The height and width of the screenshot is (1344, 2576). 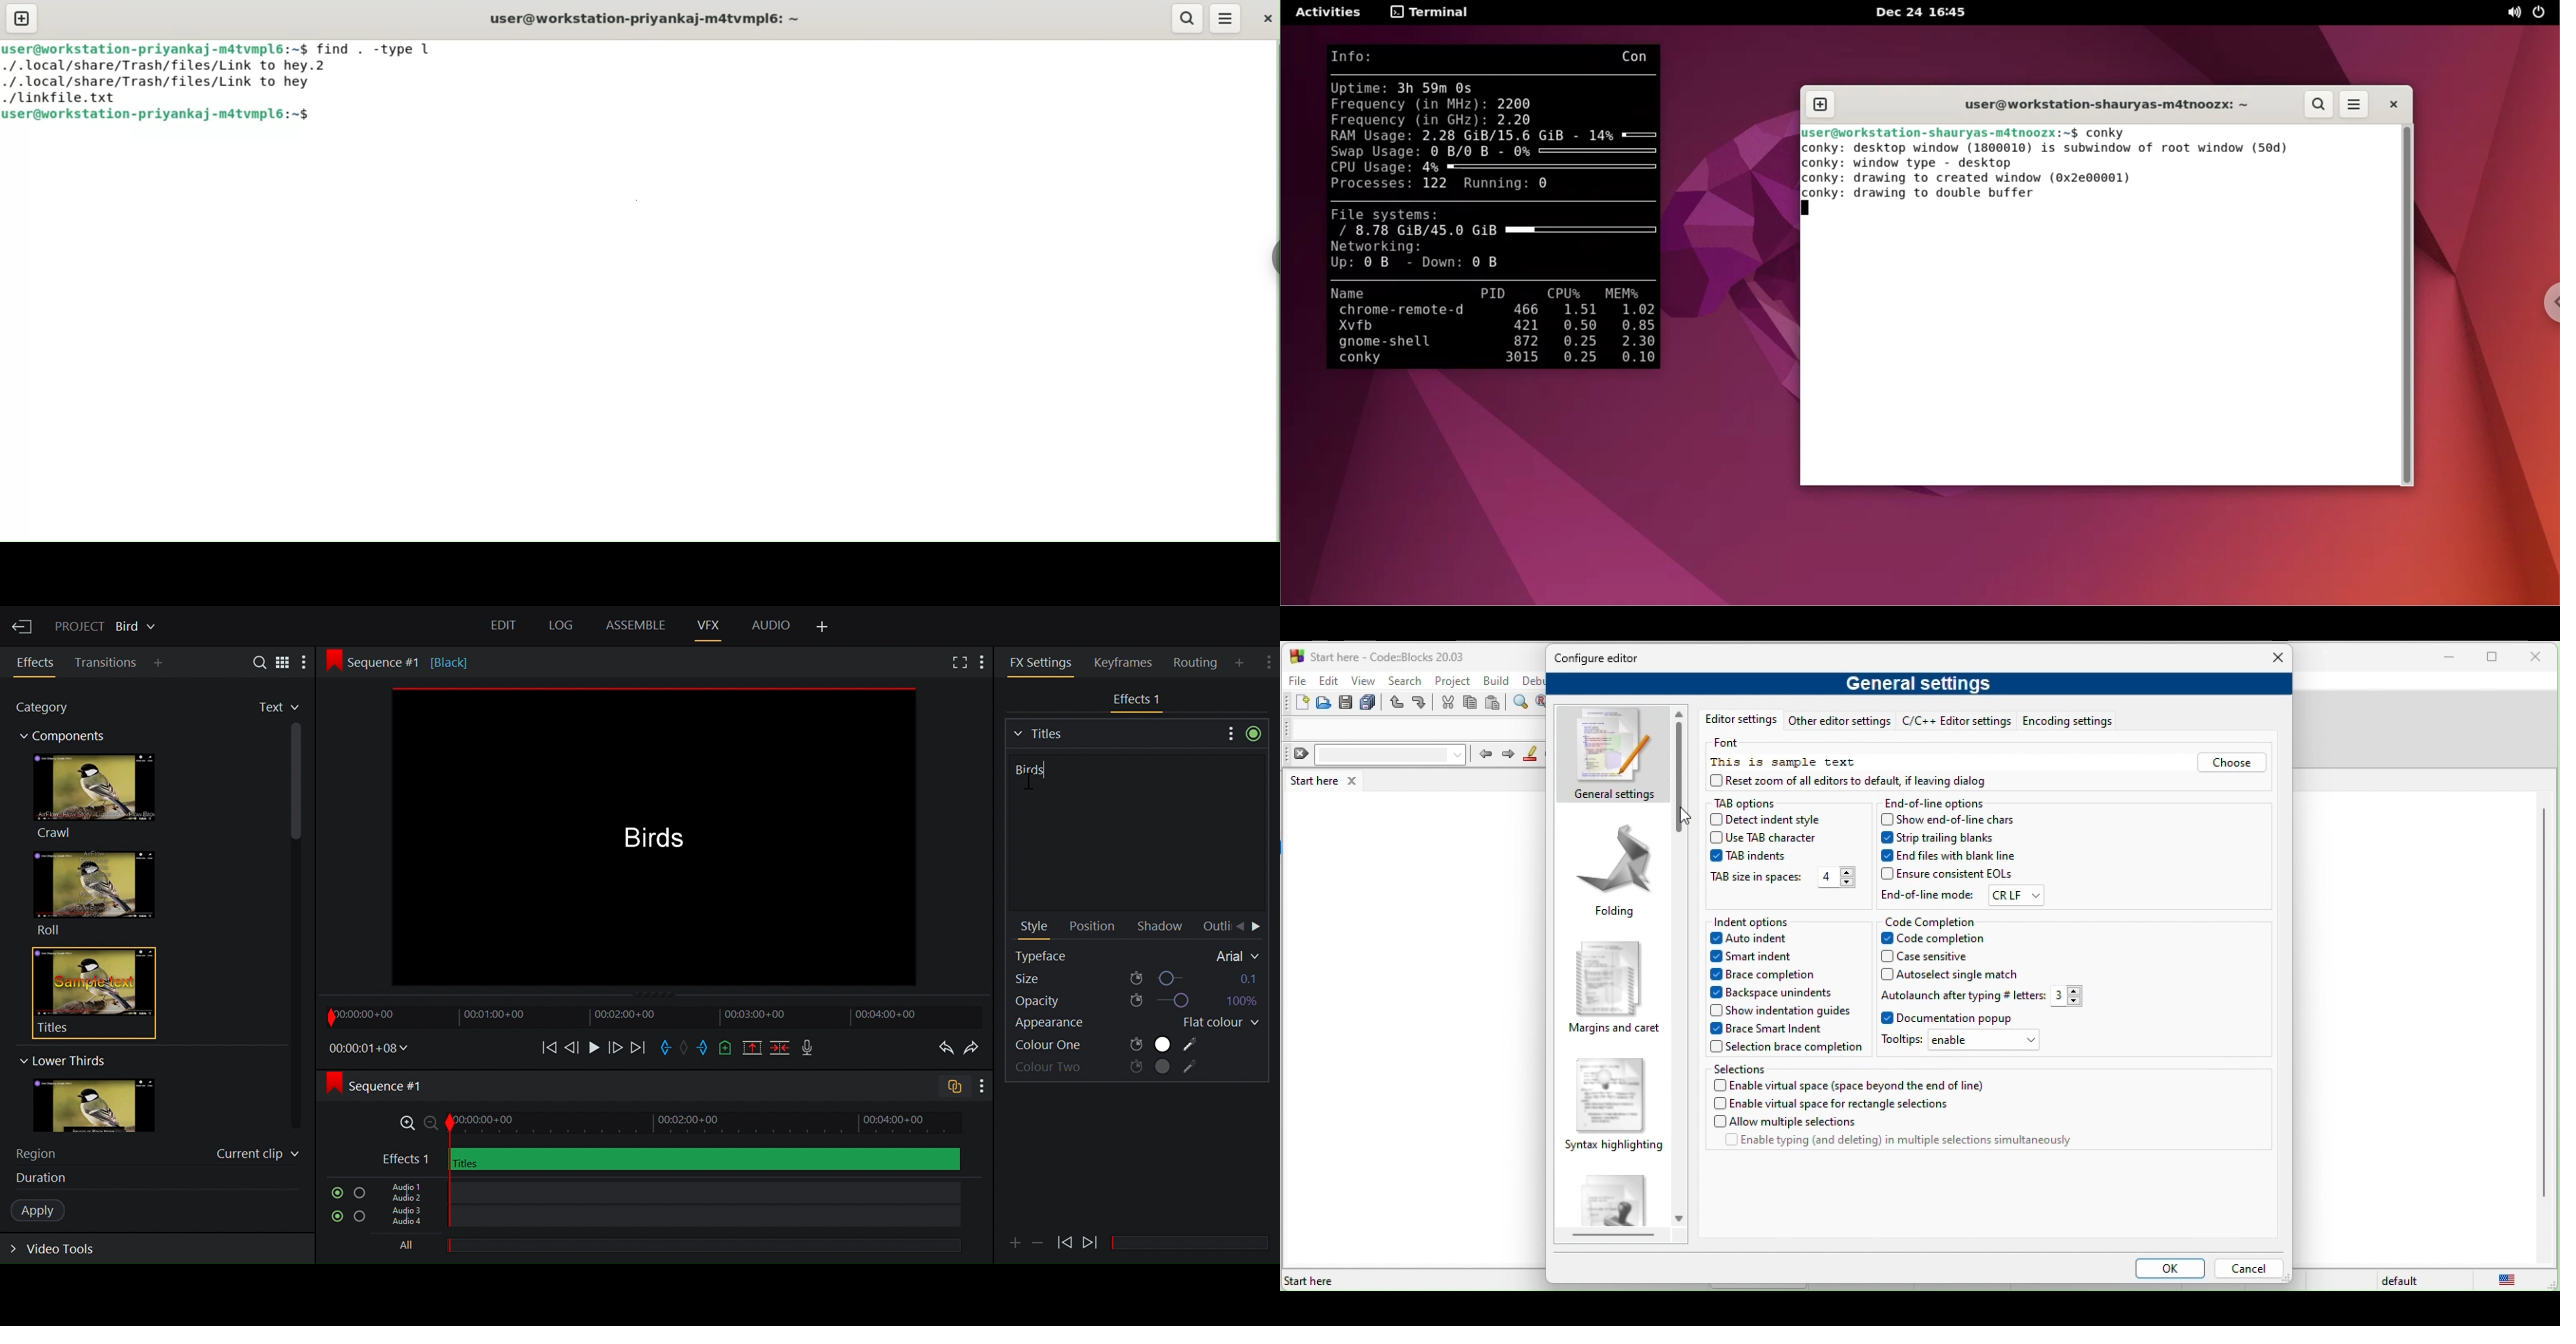 I want to click on ensure consistent eols, so click(x=1947, y=874).